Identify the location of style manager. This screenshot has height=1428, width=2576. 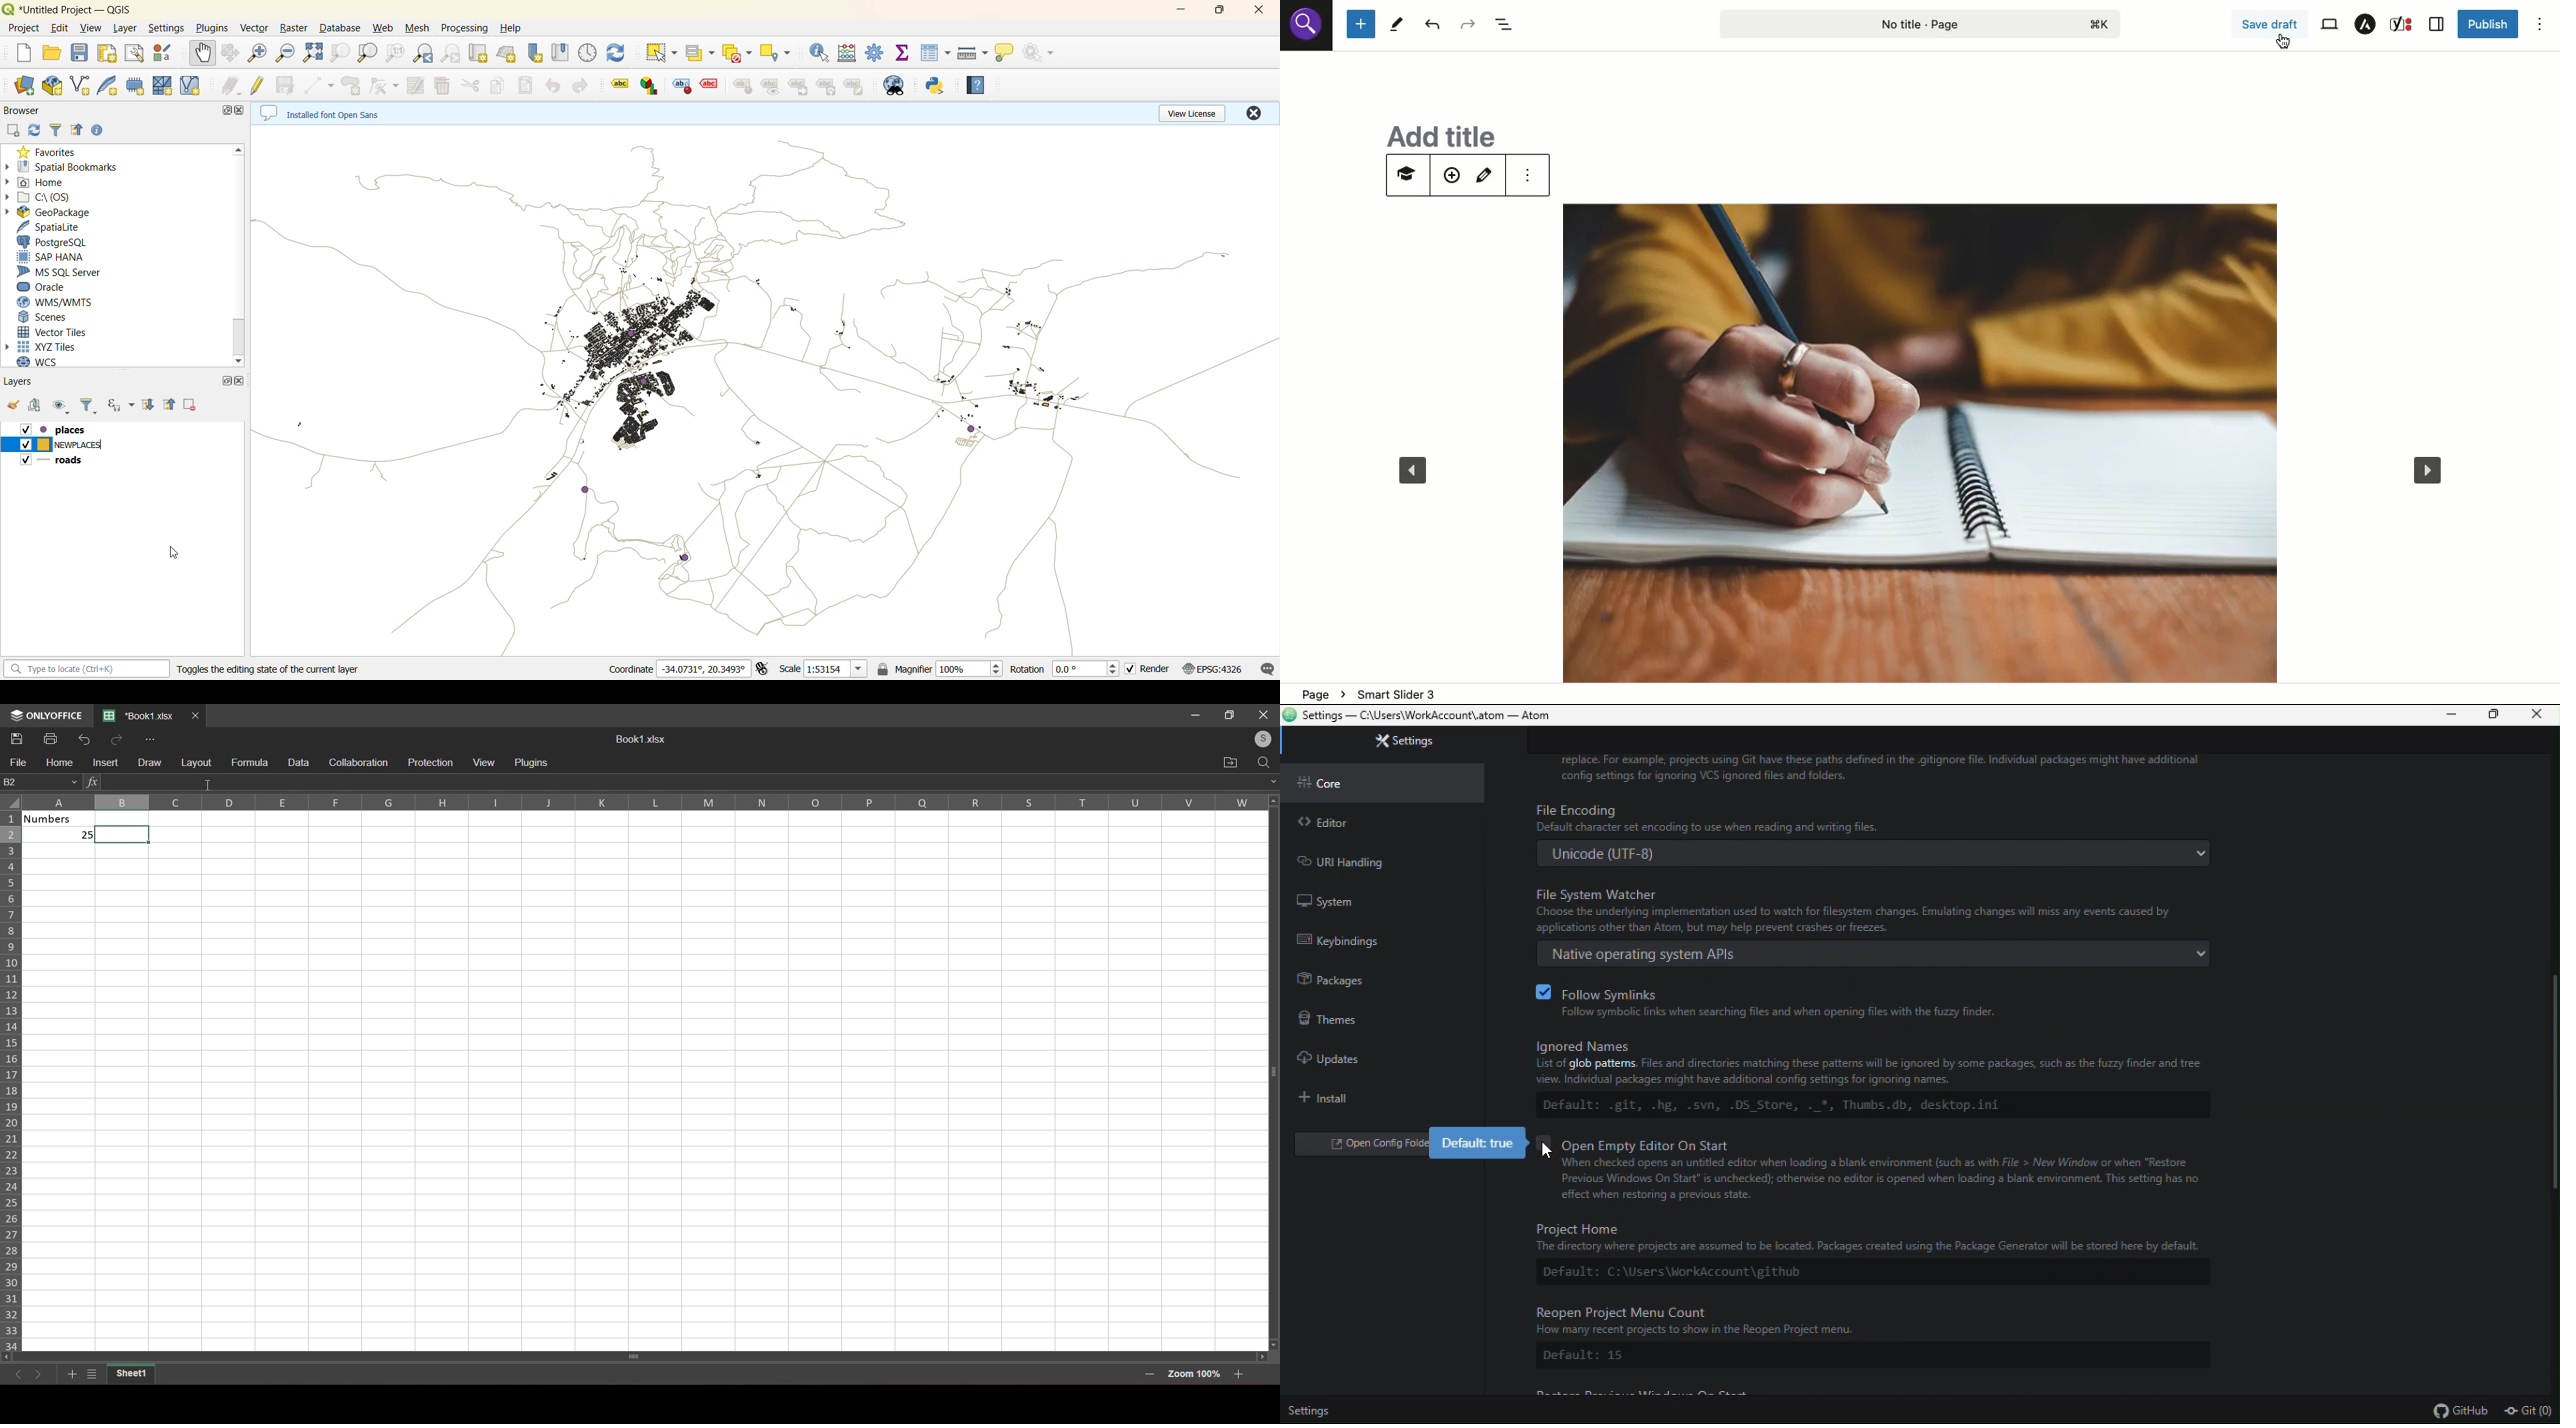
(167, 54).